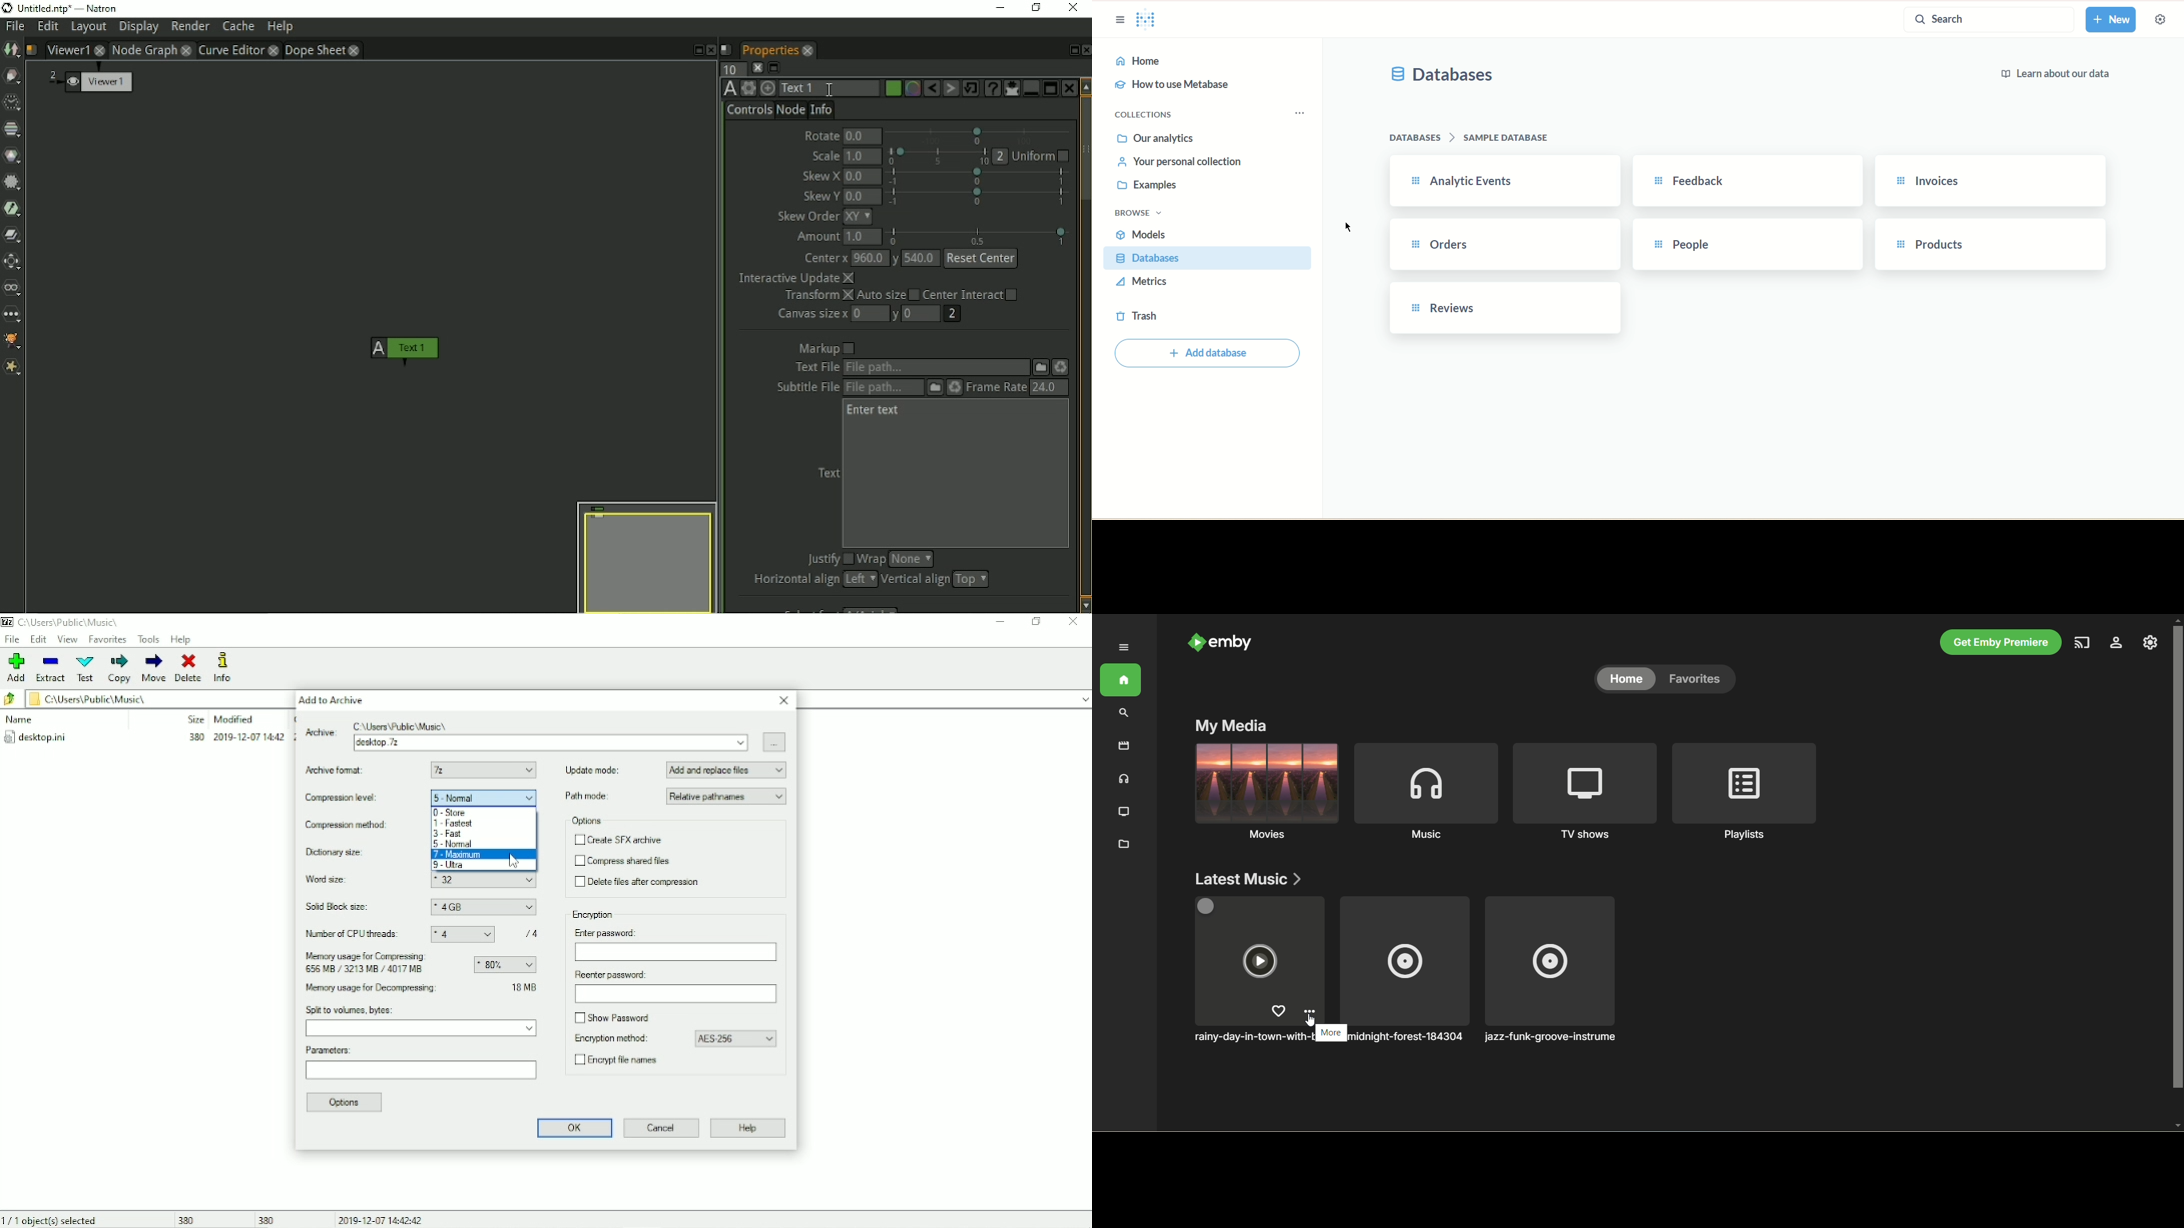  I want to click on Undo, so click(931, 88).